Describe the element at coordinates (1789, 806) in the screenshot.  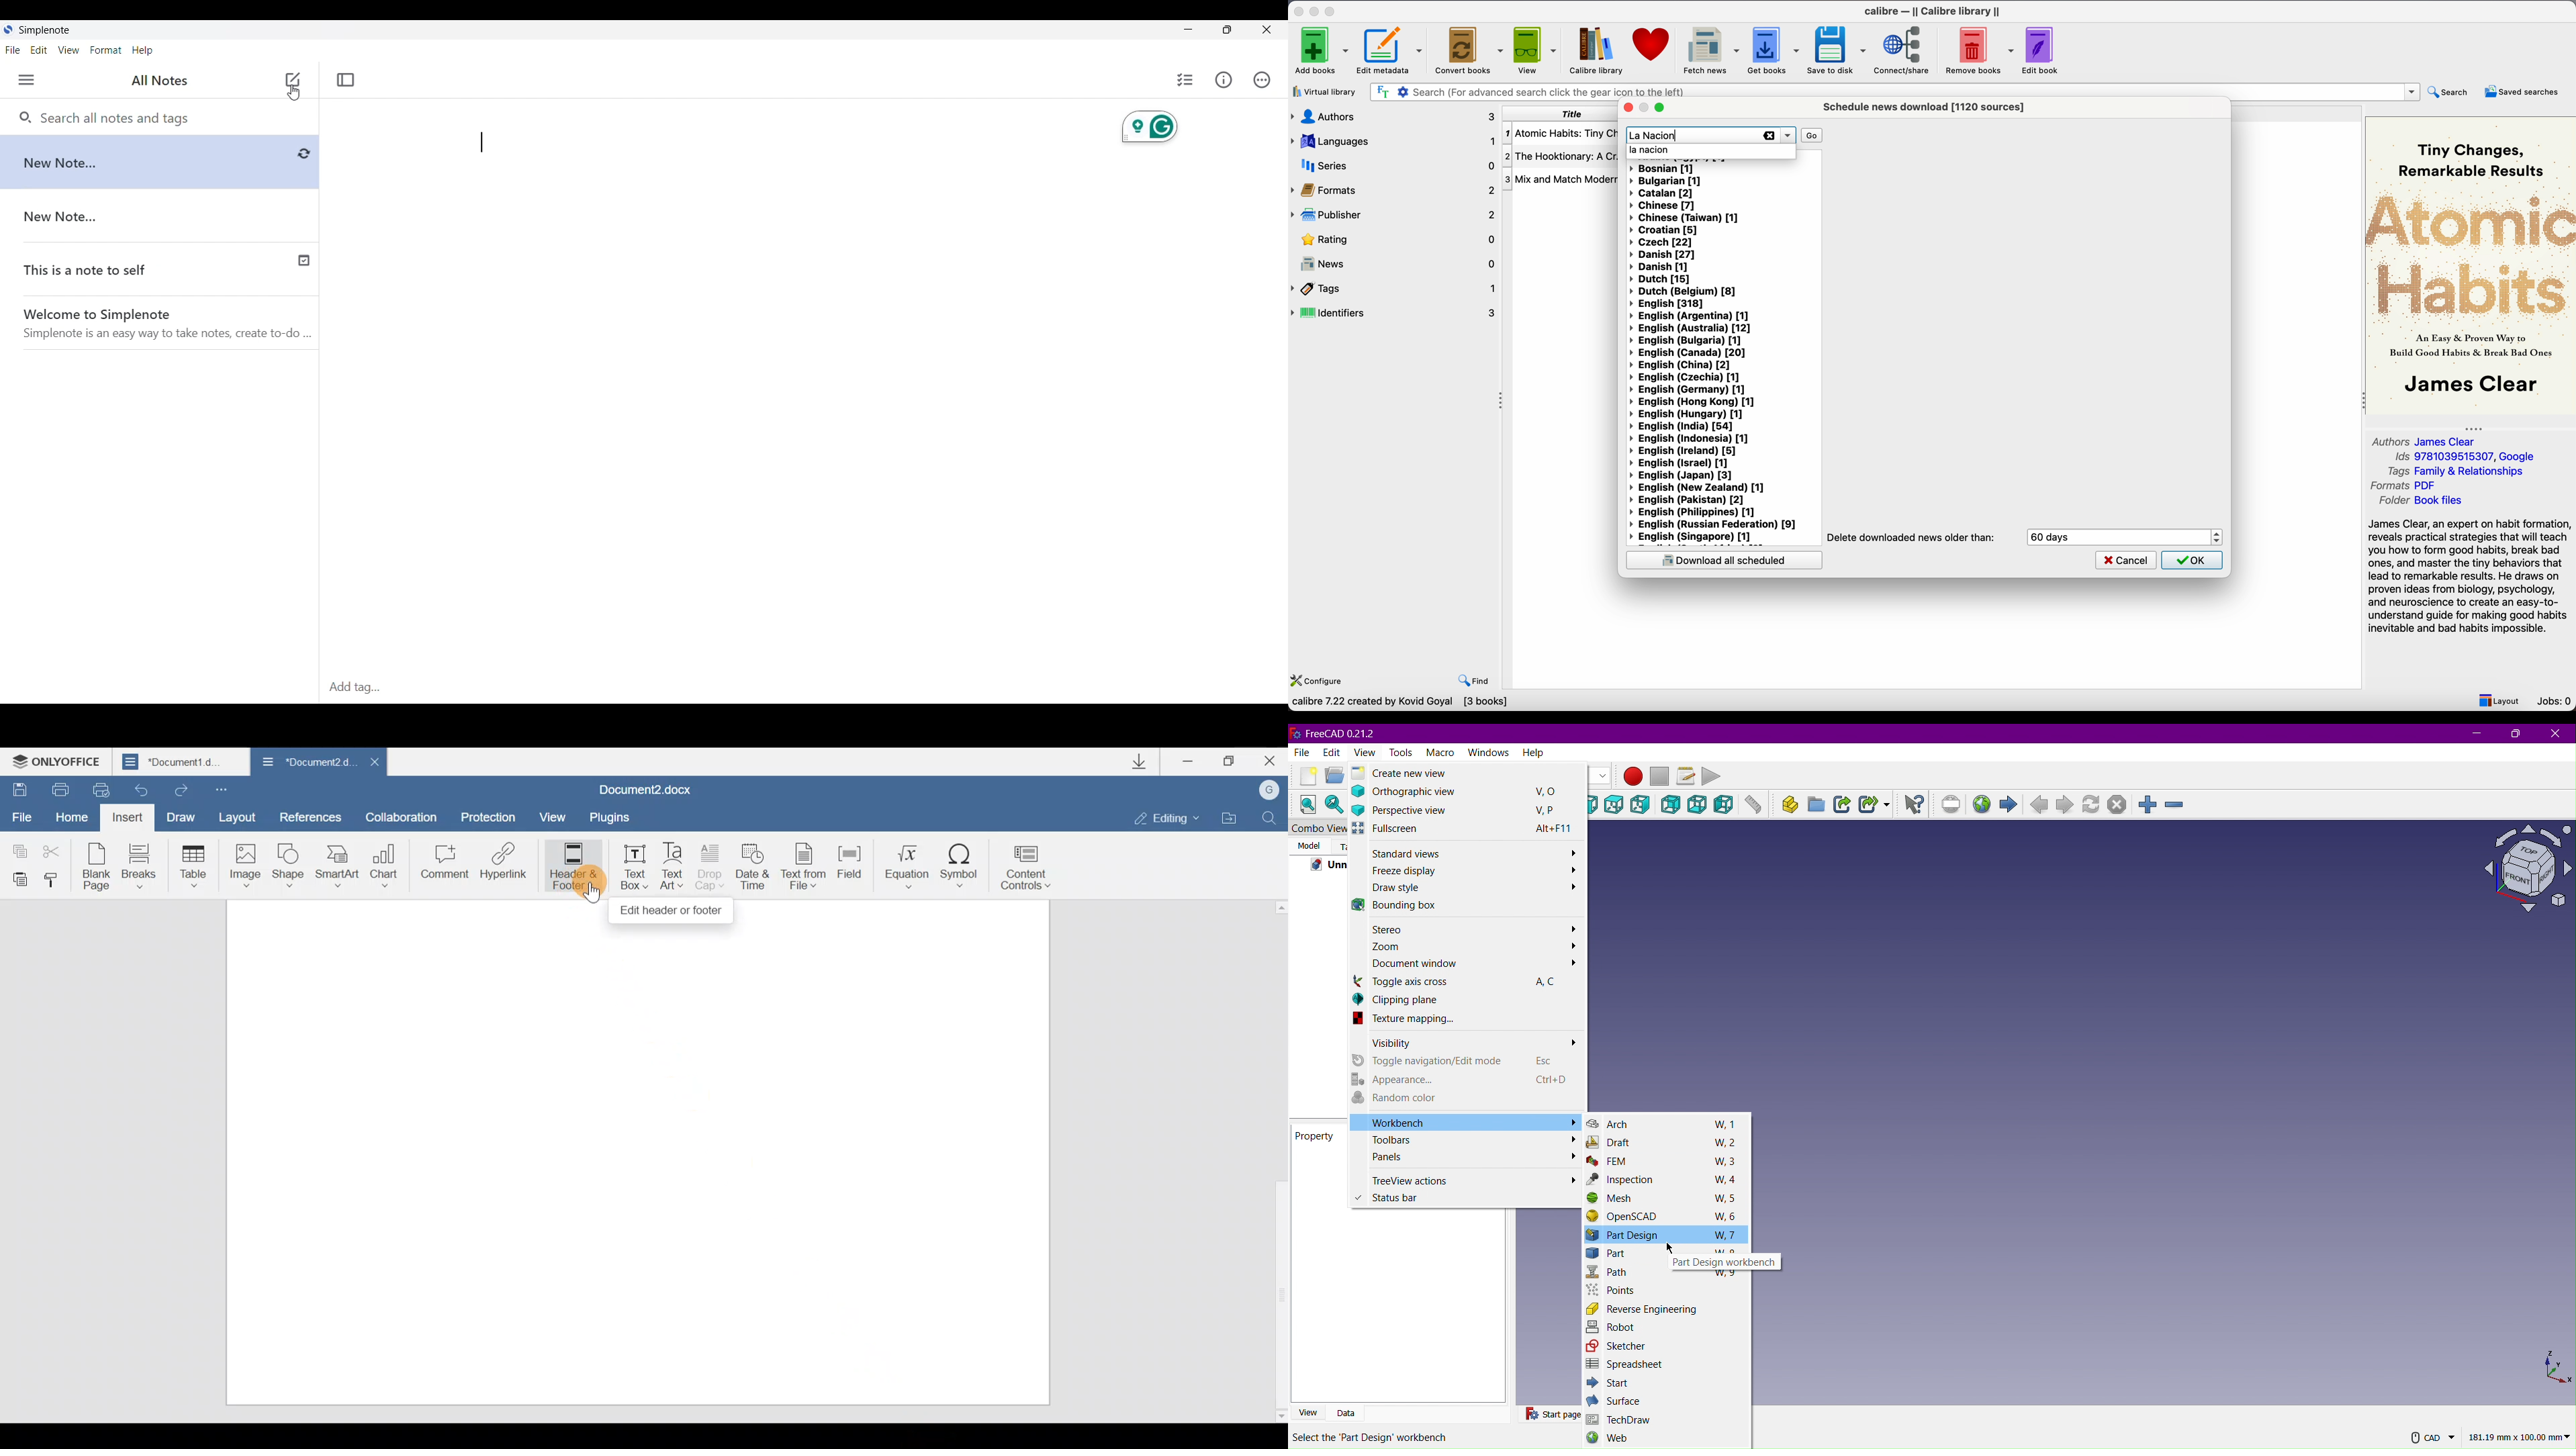
I see `Create part` at that location.